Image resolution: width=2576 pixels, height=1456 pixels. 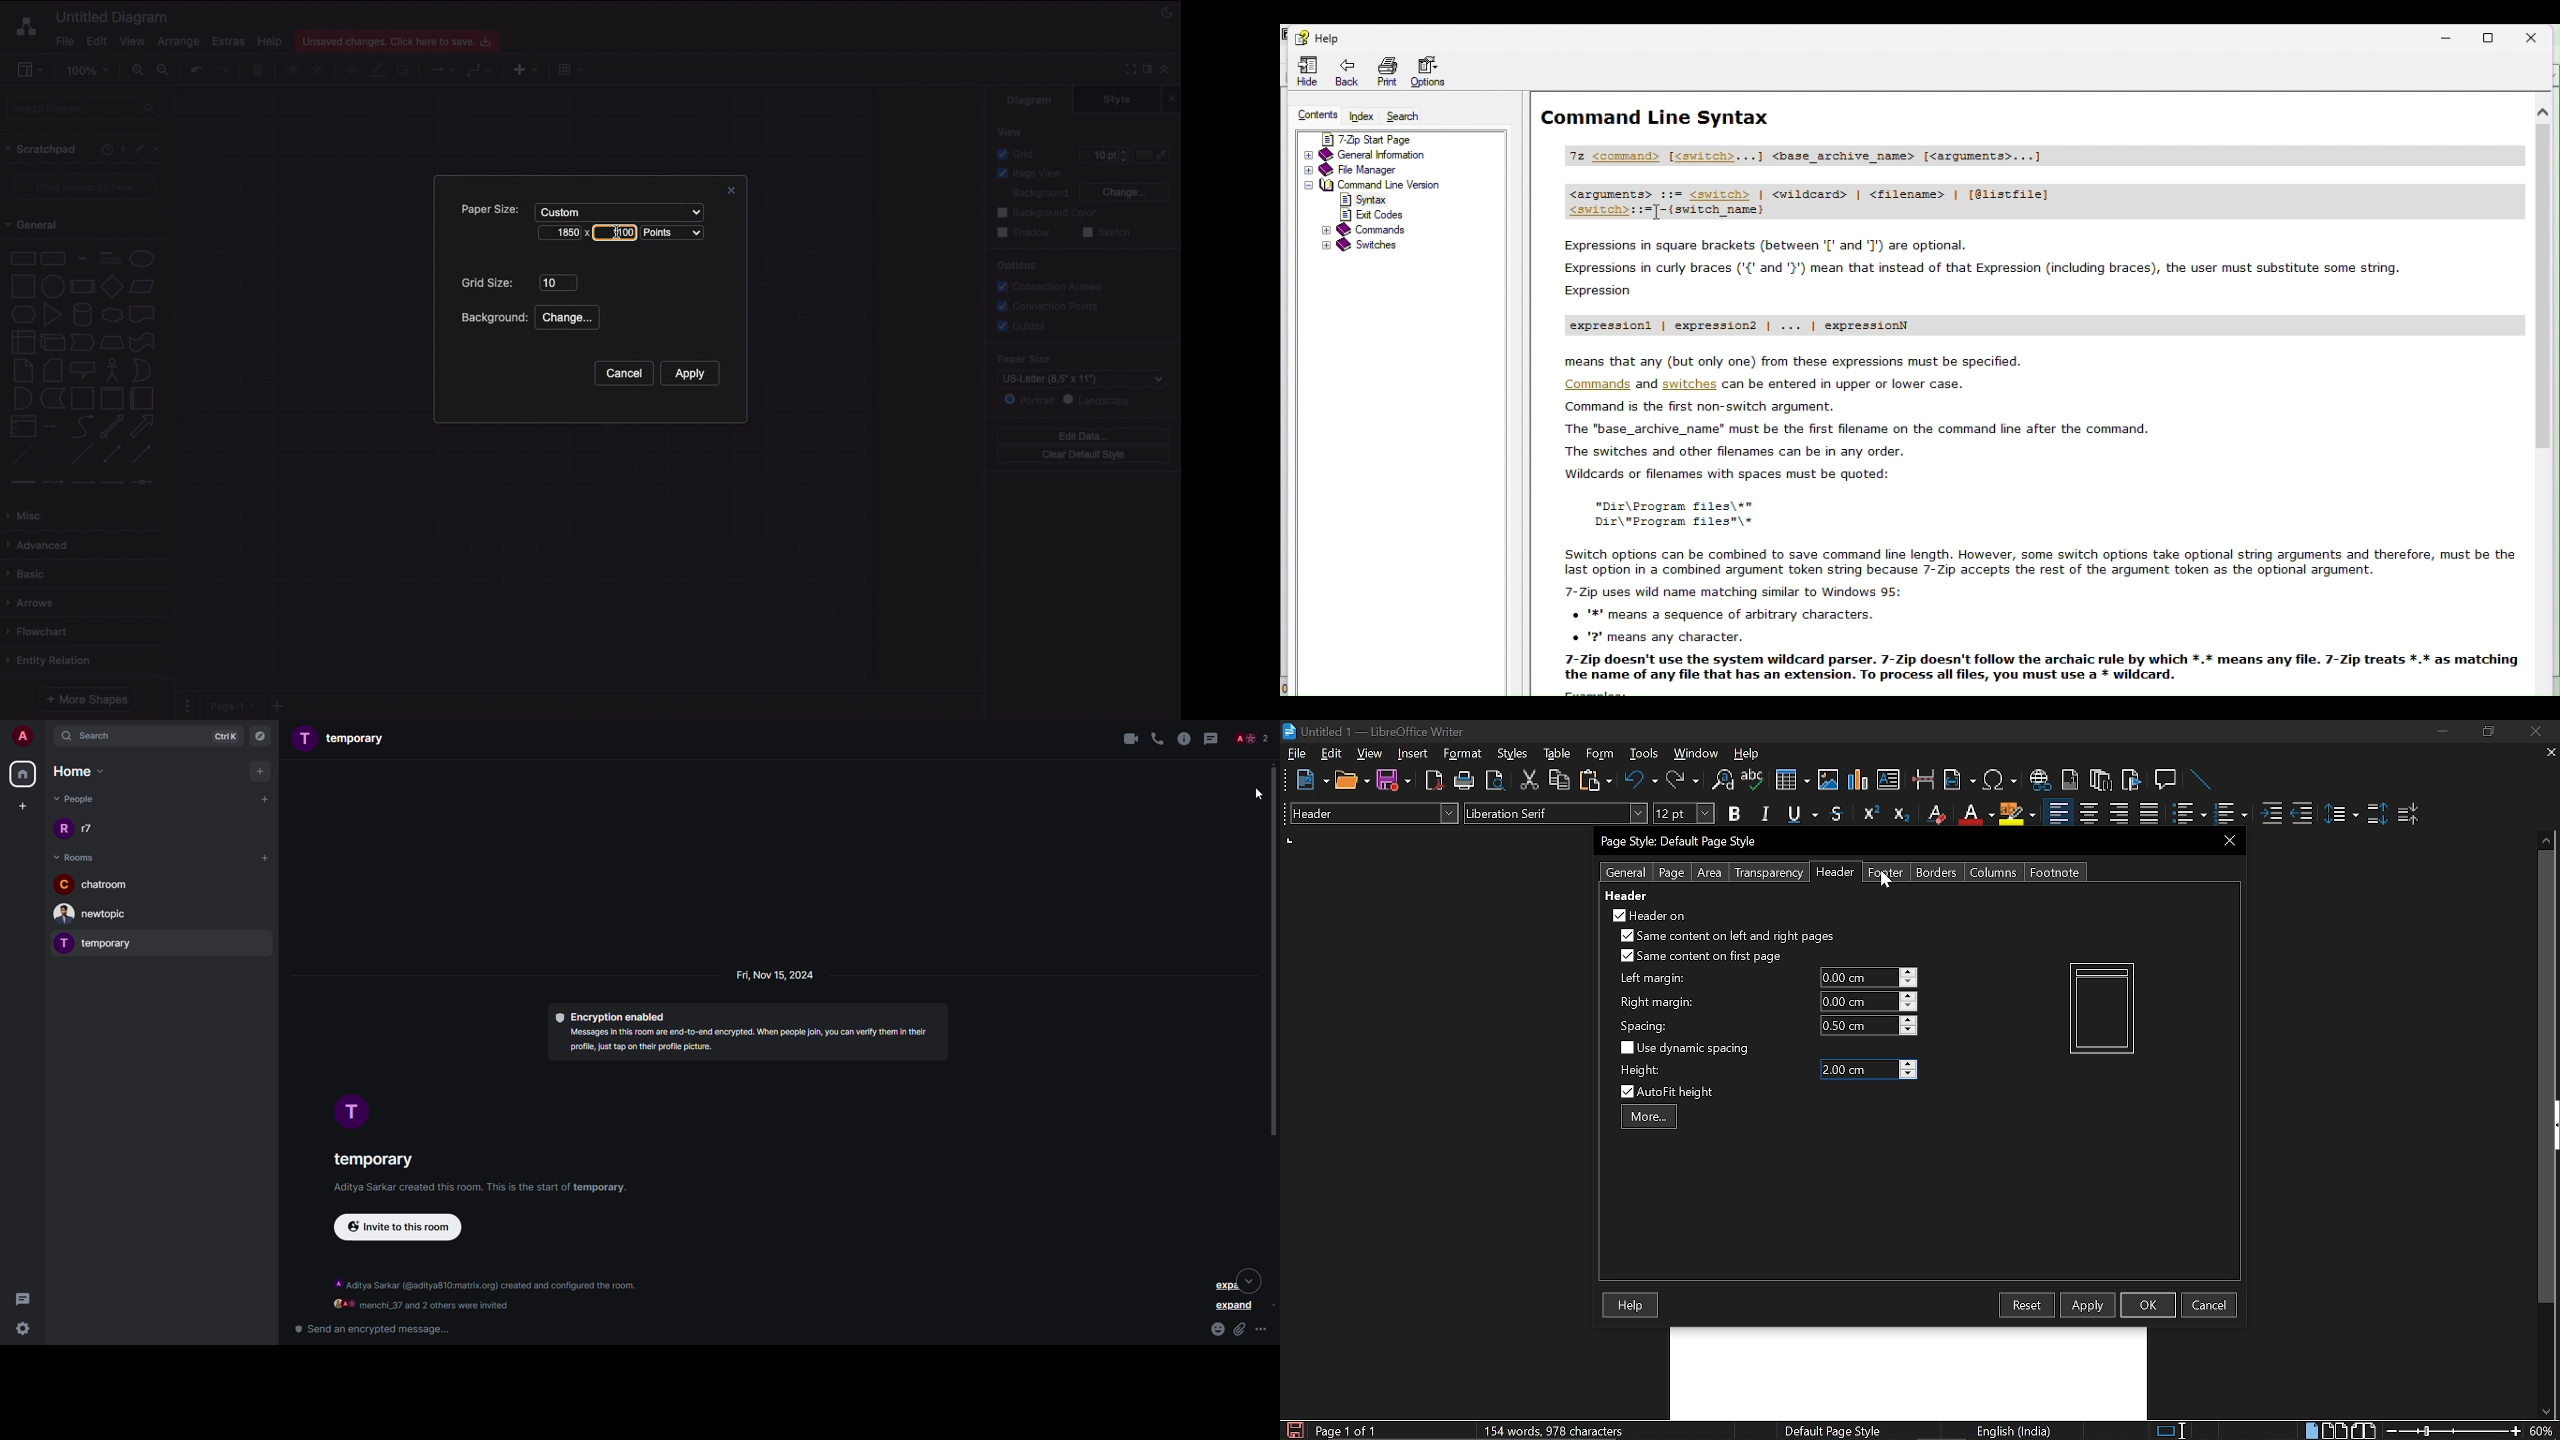 I want to click on view, so click(x=1370, y=753).